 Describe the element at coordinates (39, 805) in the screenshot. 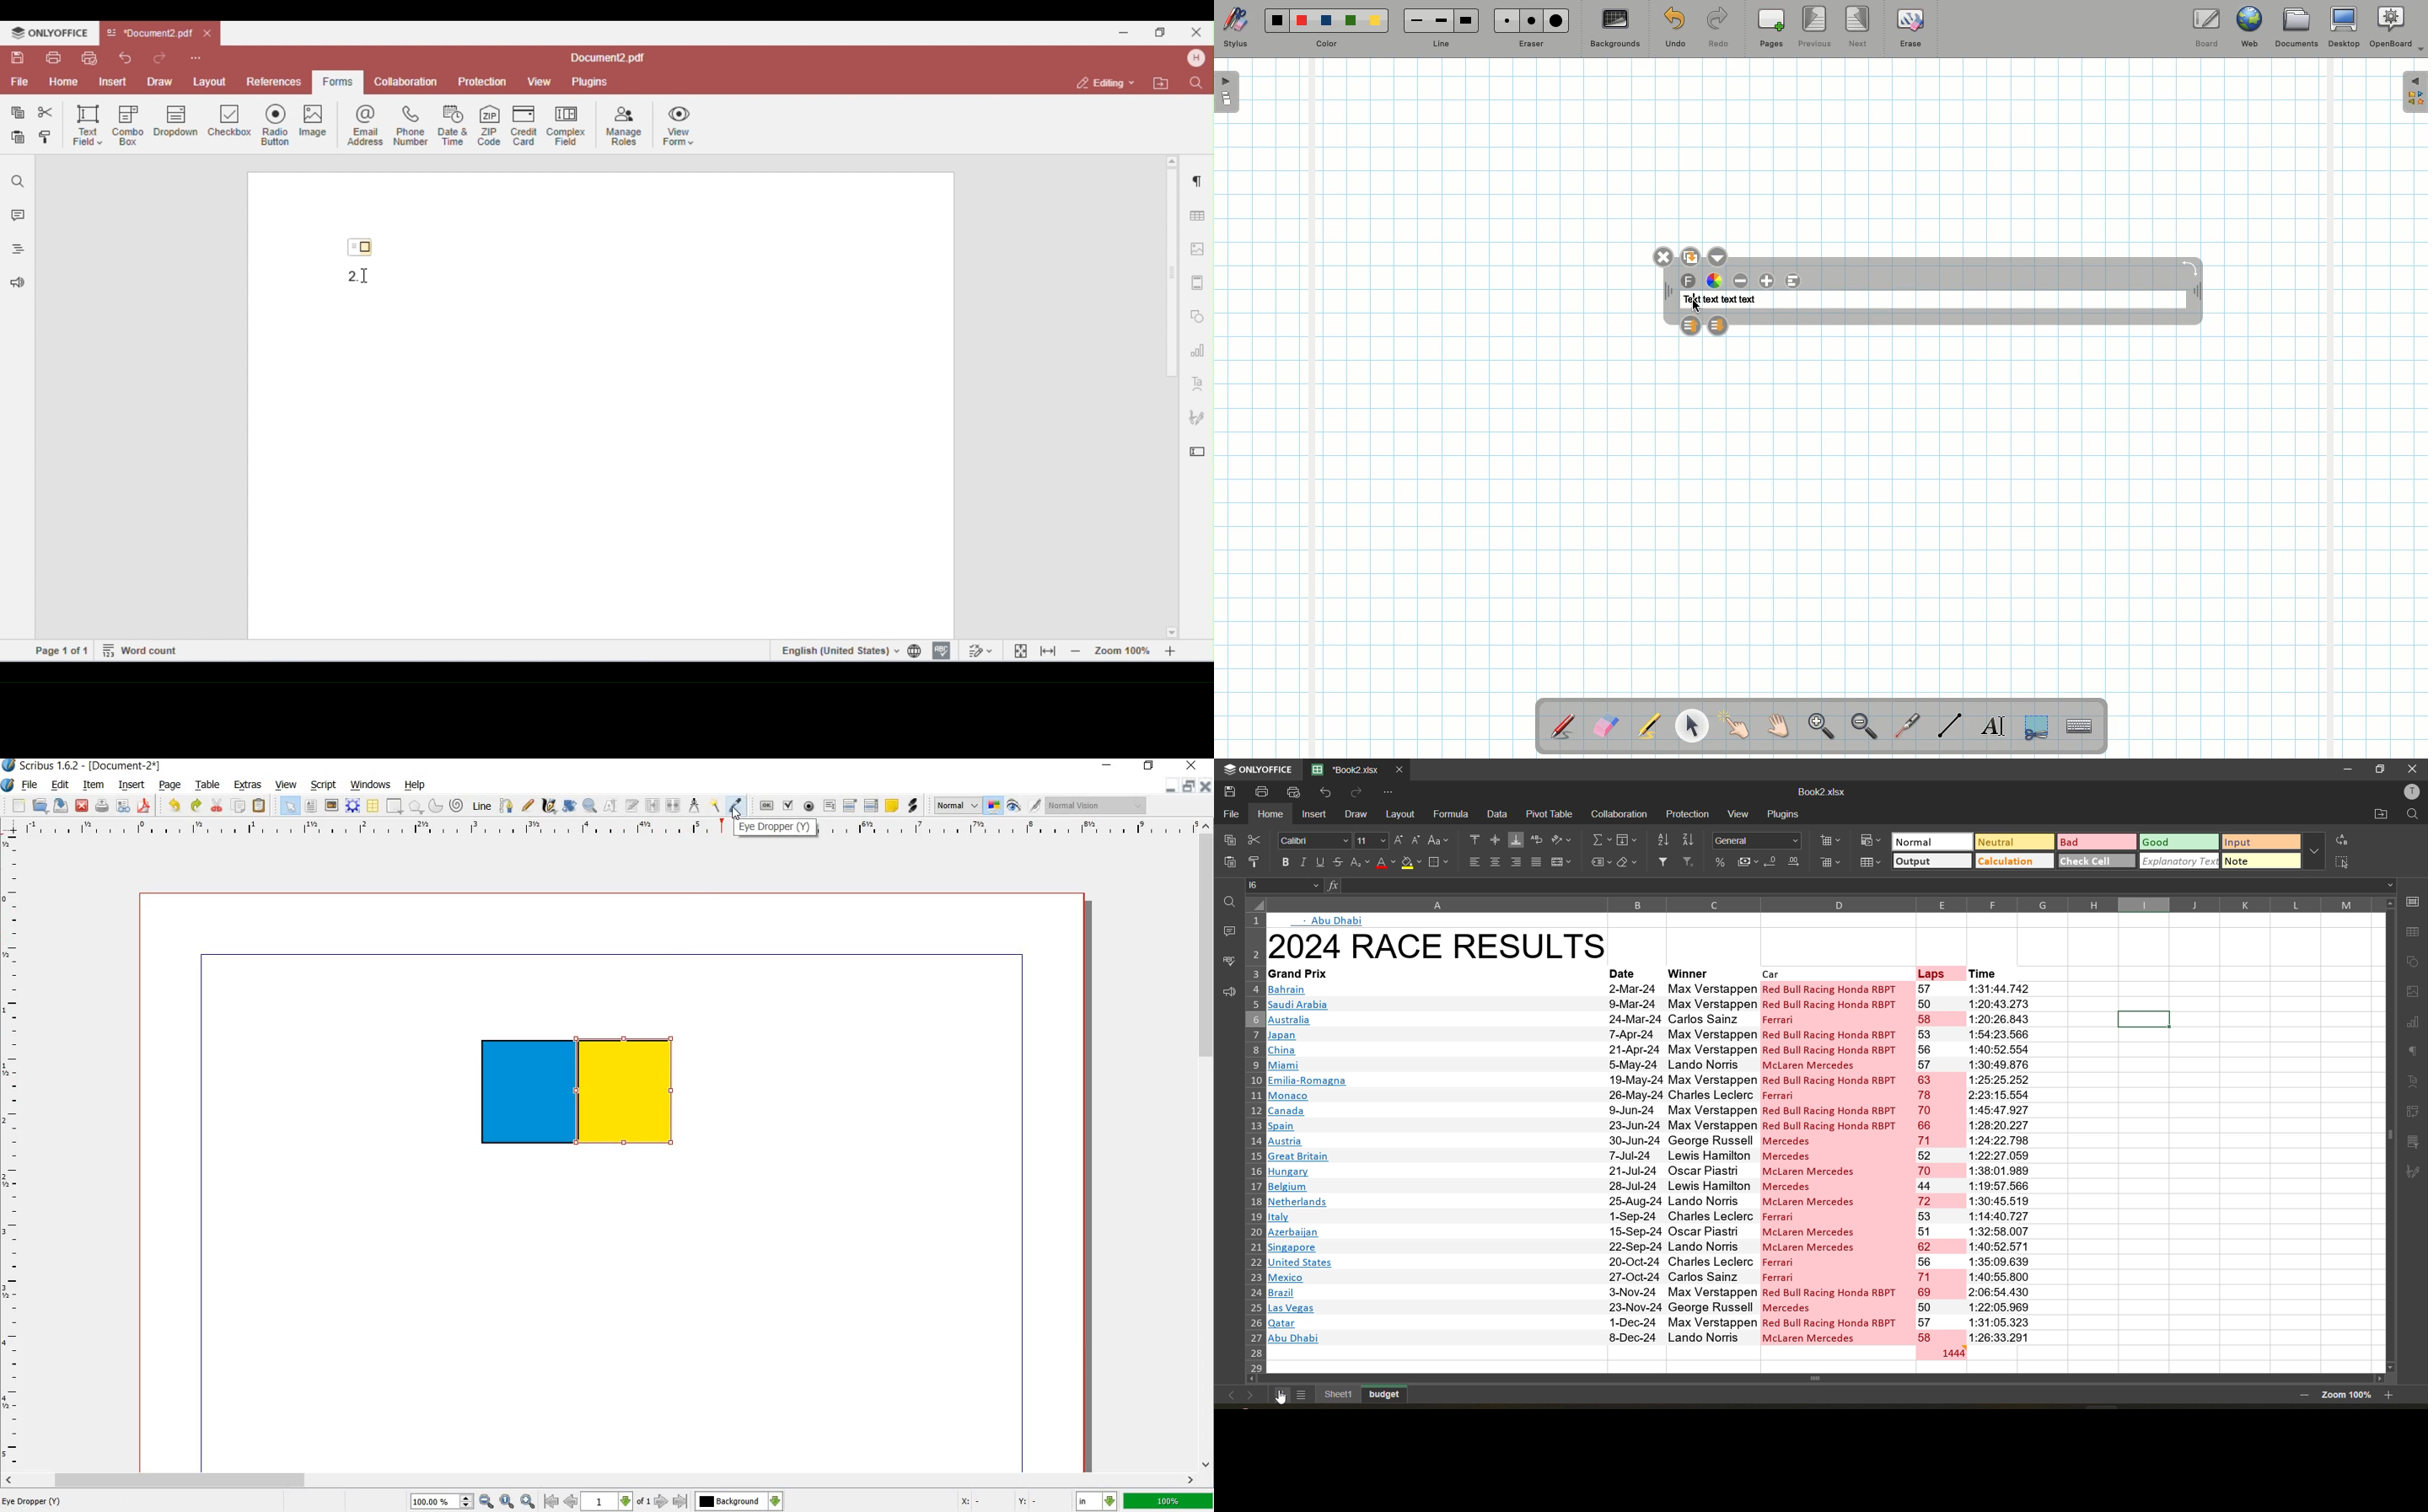

I see `open` at that location.